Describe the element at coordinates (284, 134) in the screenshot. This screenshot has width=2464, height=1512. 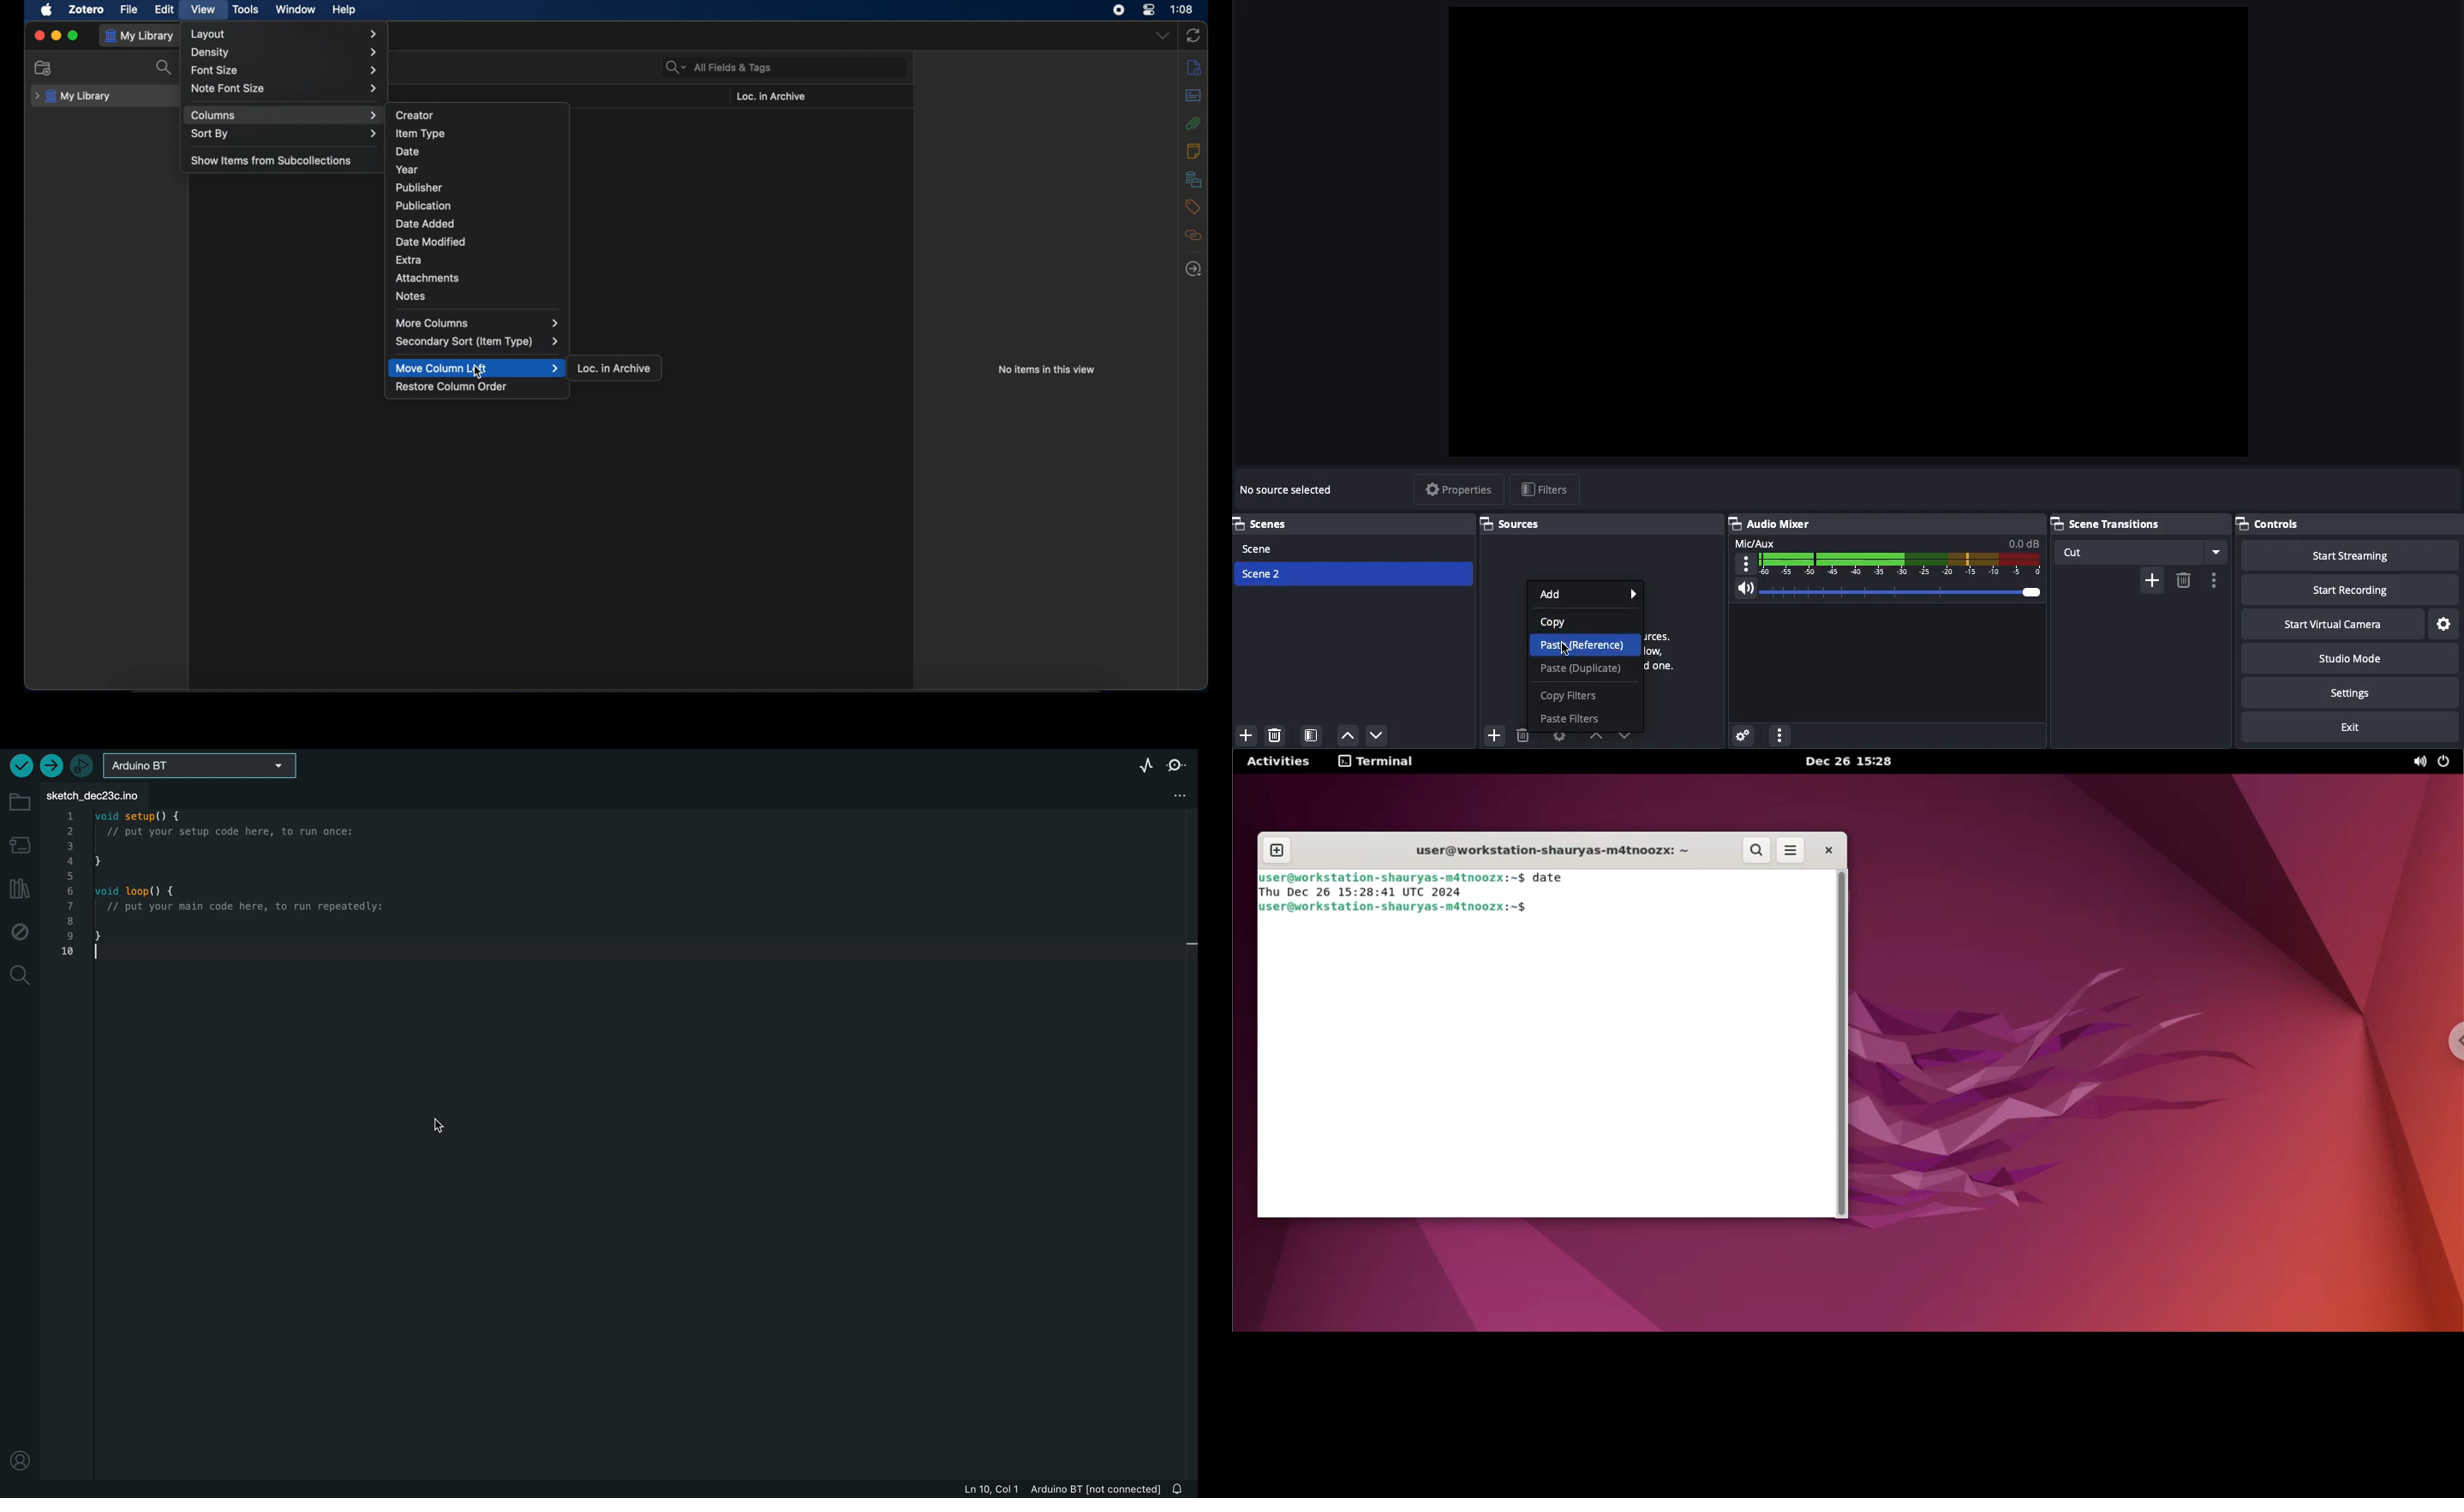
I see `sort by` at that location.